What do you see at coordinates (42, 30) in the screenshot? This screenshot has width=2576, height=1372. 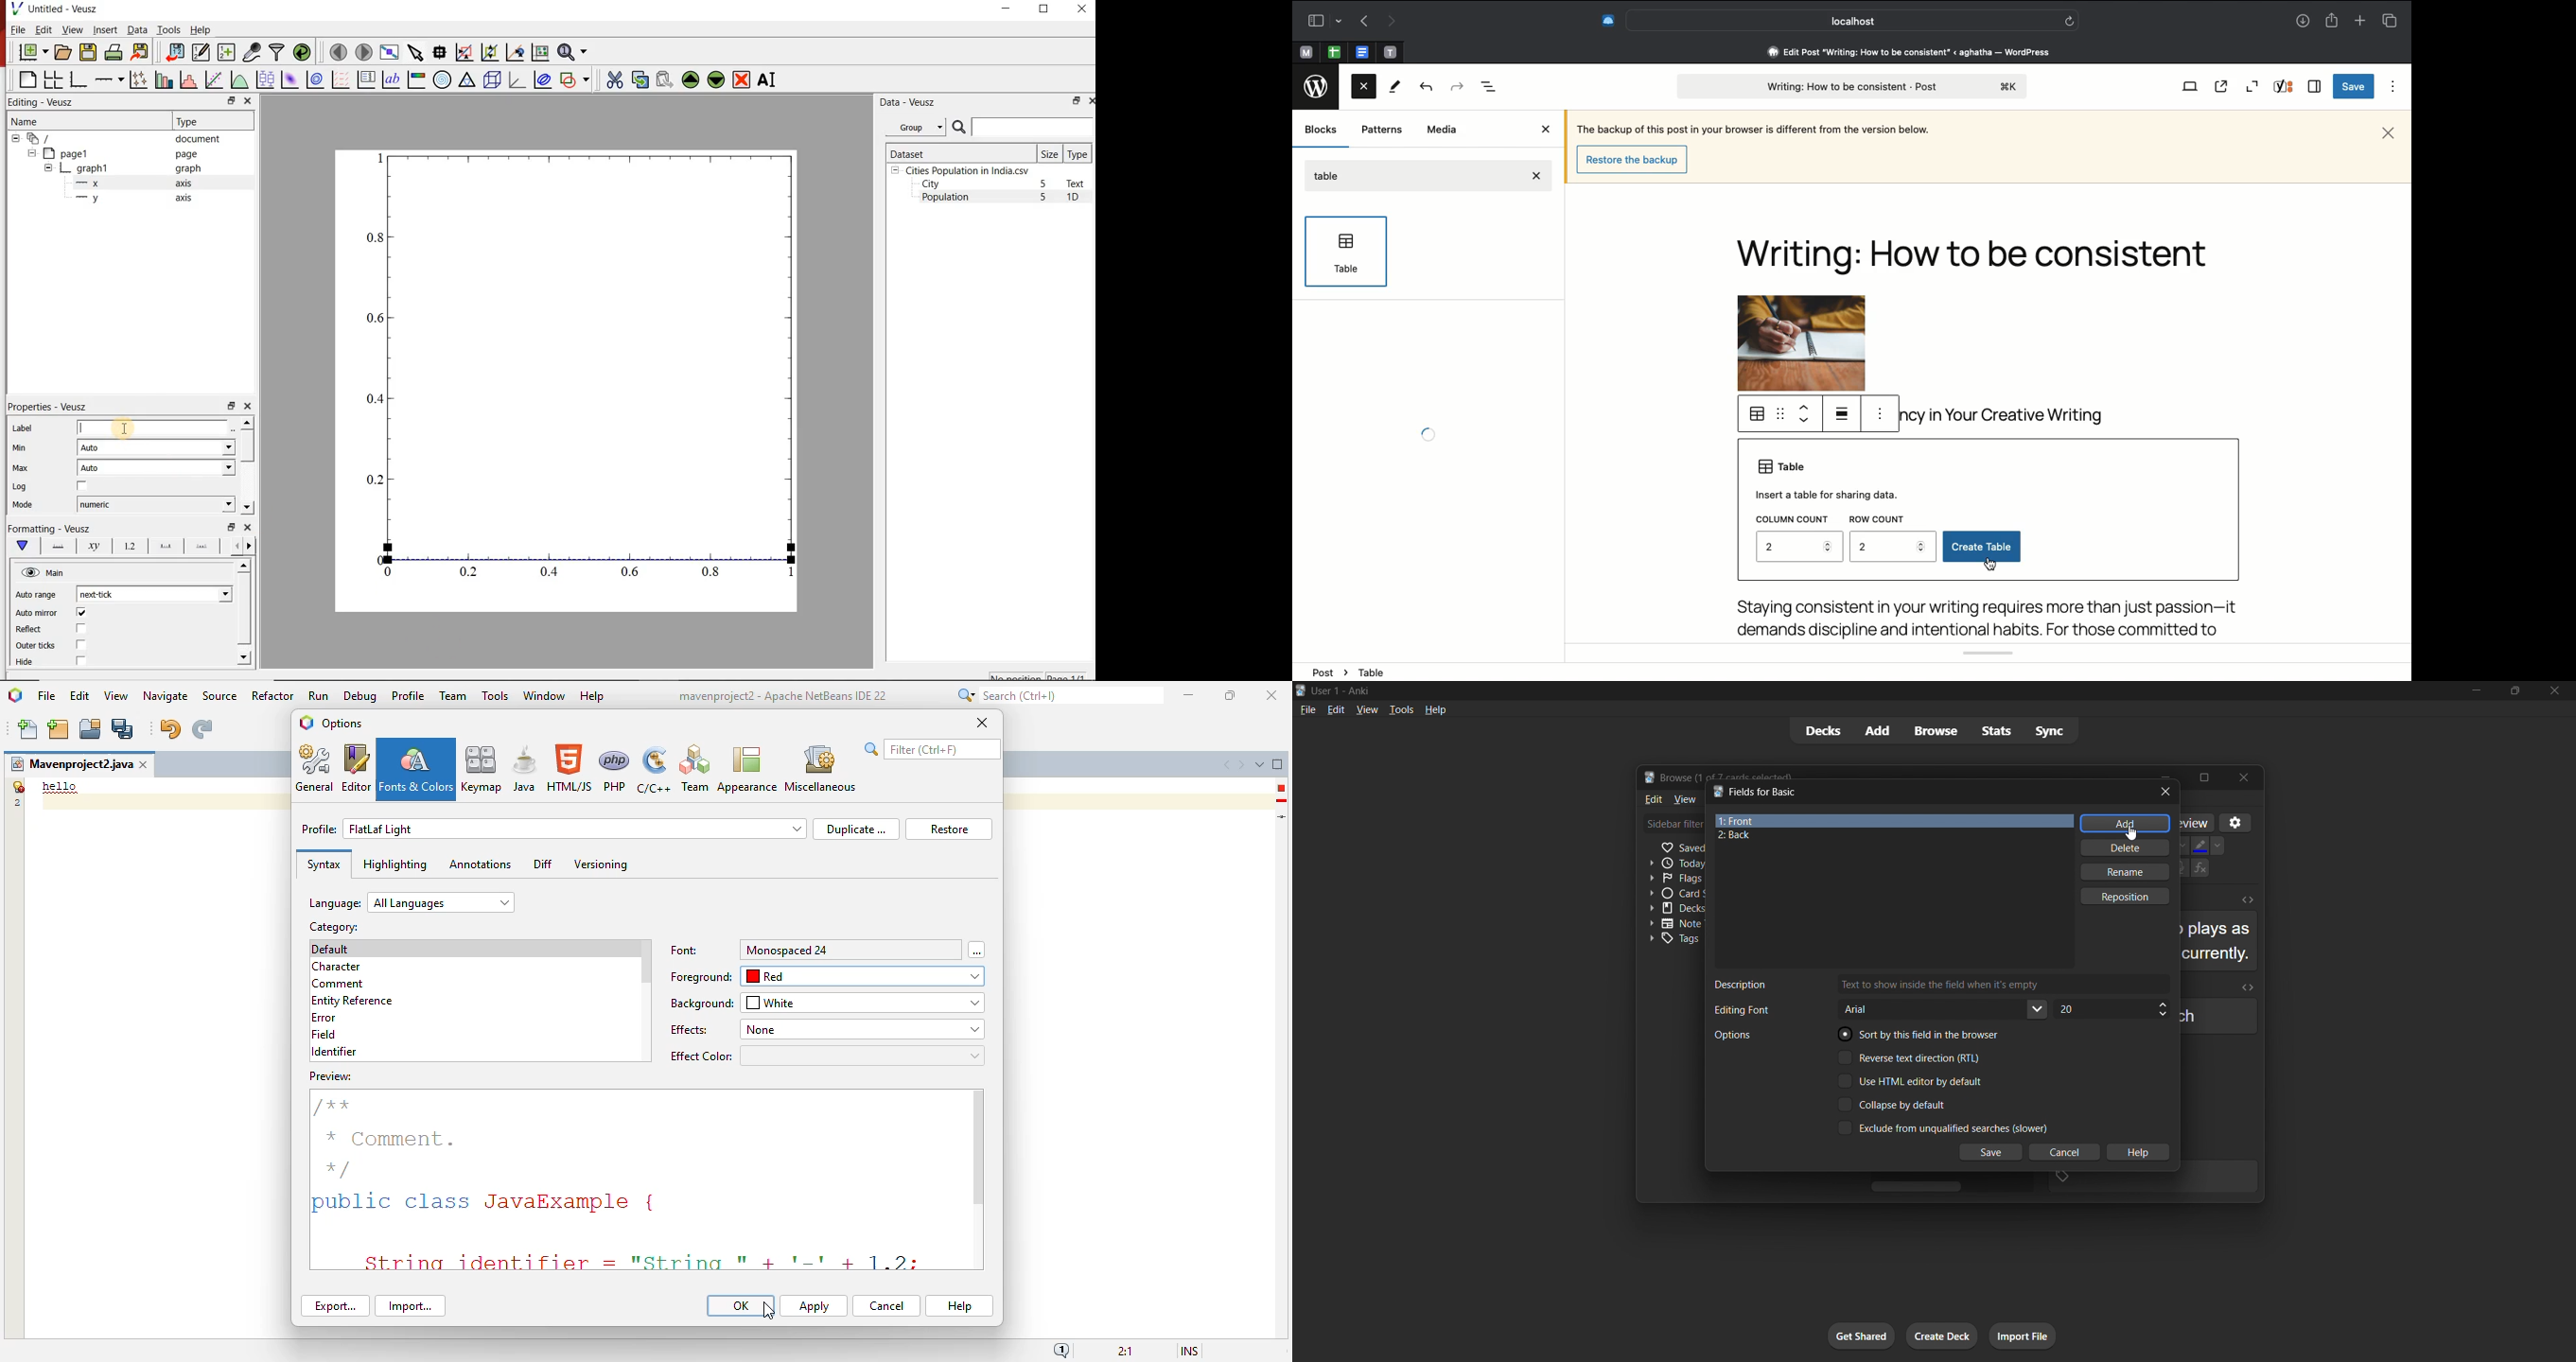 I see `Edit` at bounding box center [42, 30].